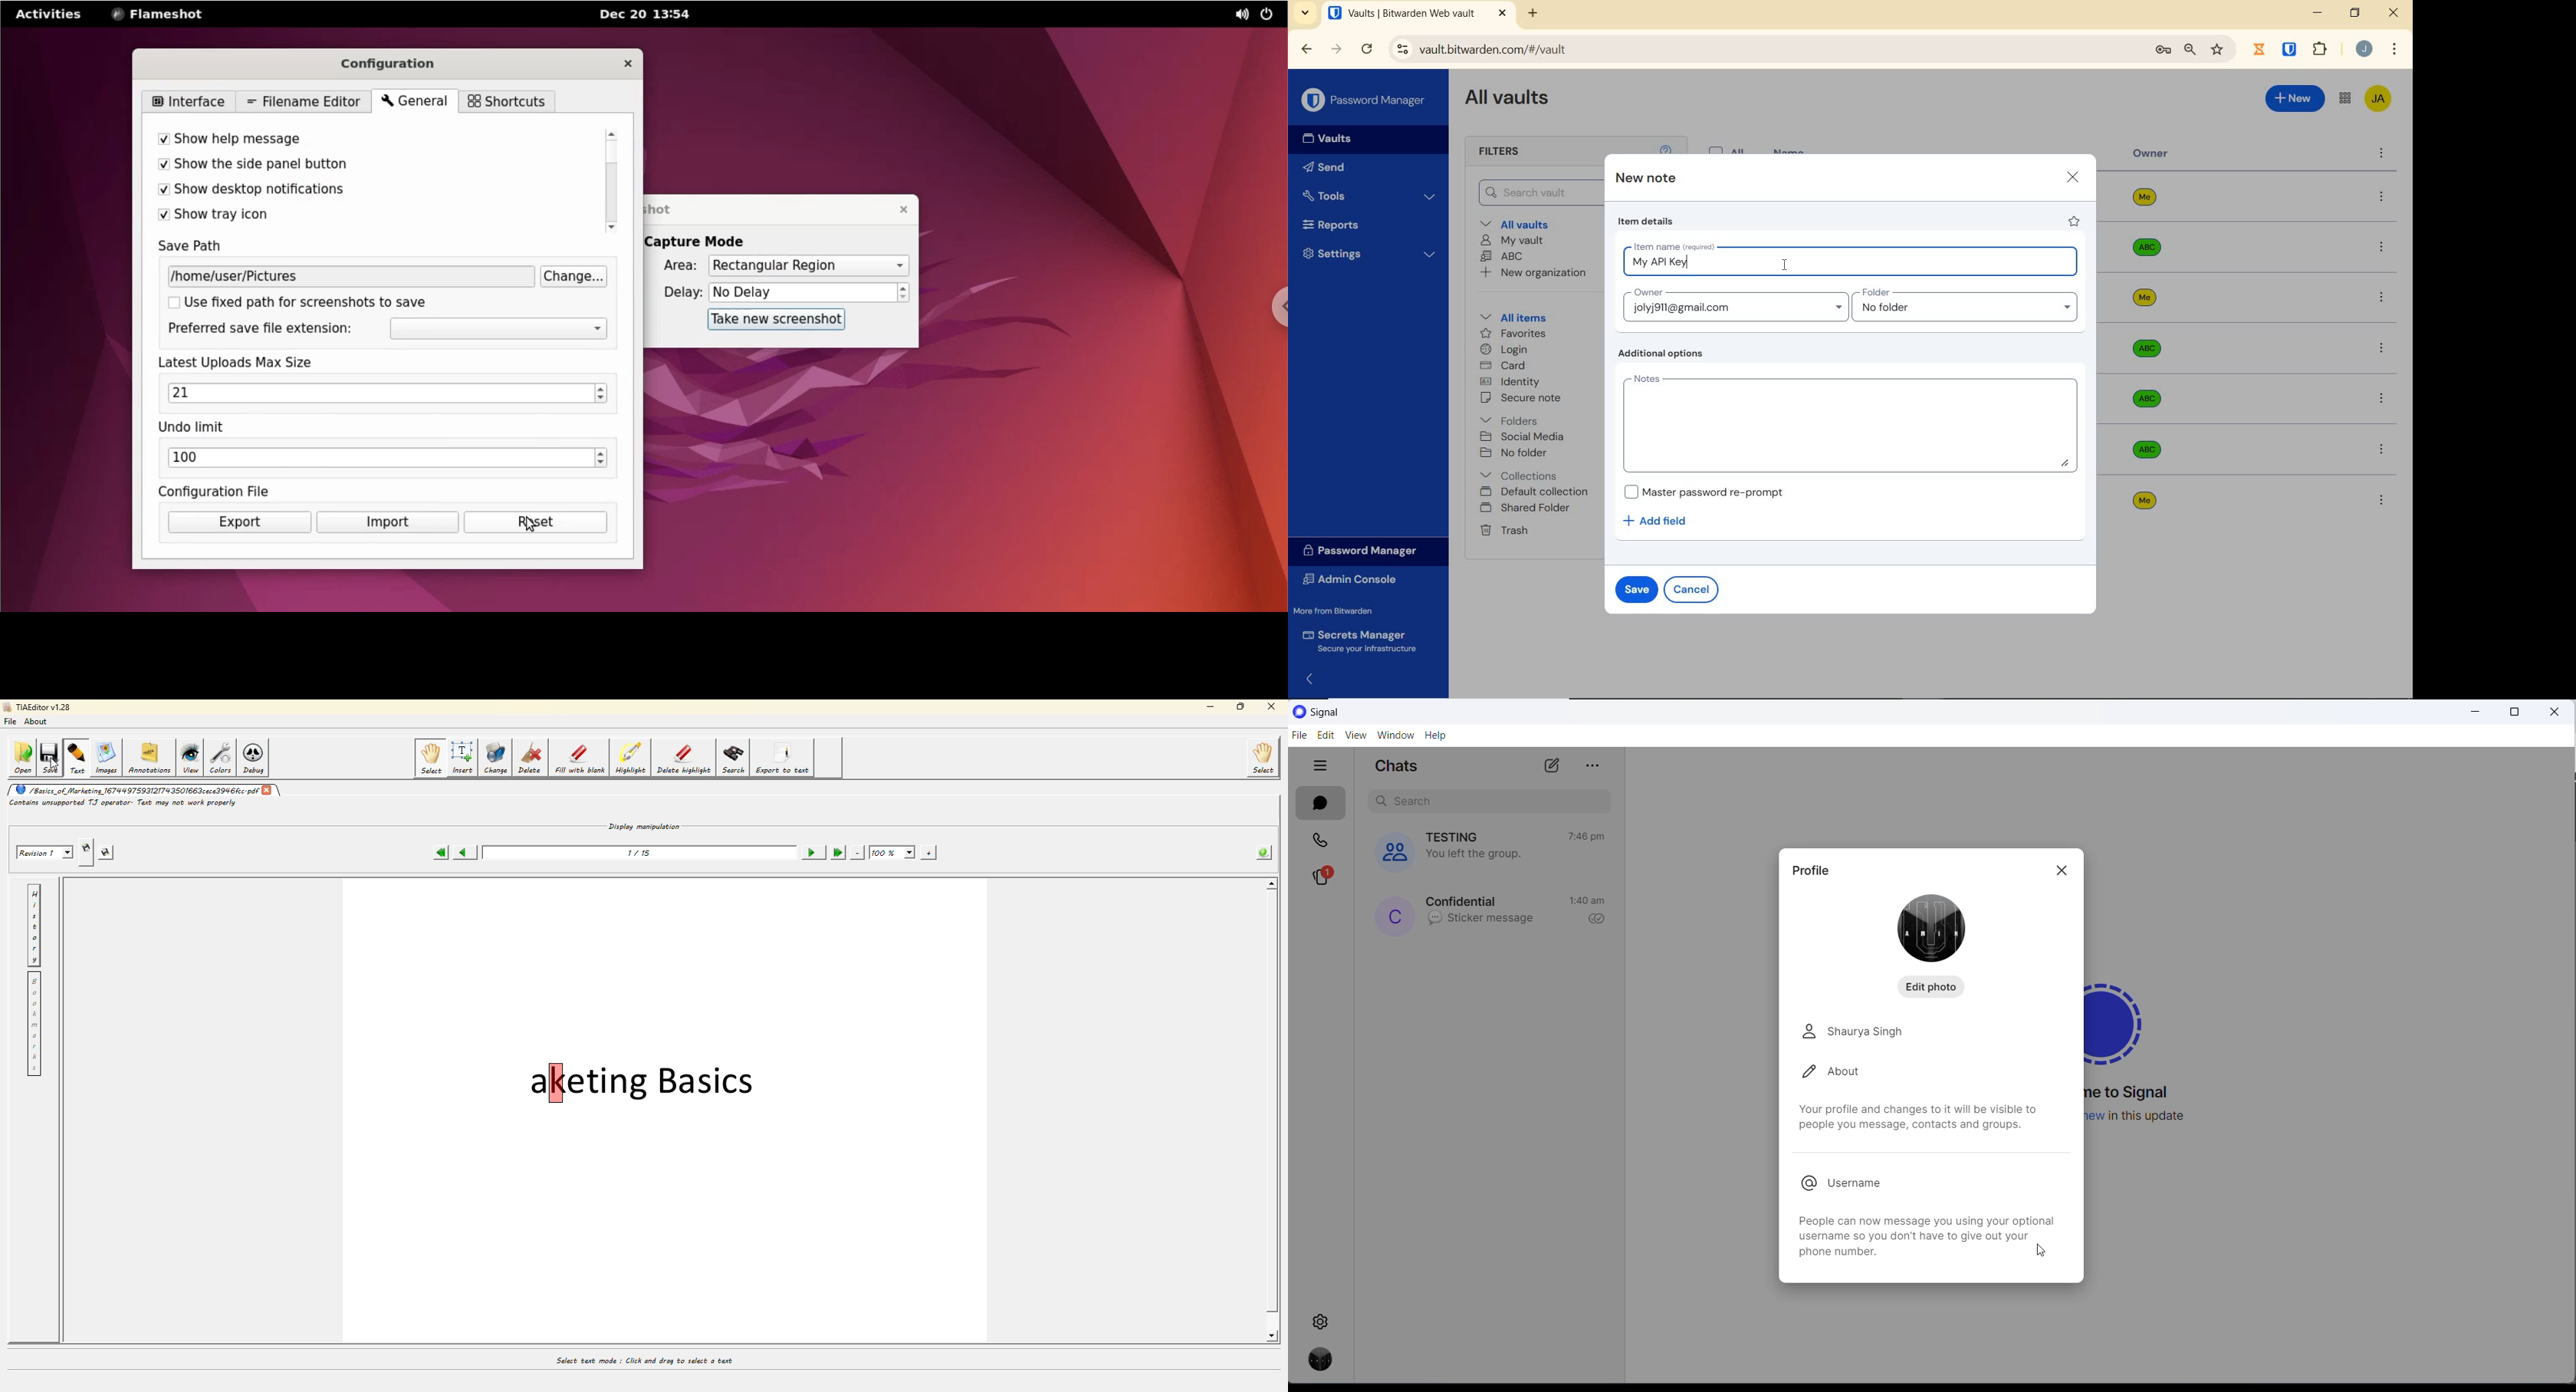  I want to click on chrome options, so click(1276, 305).